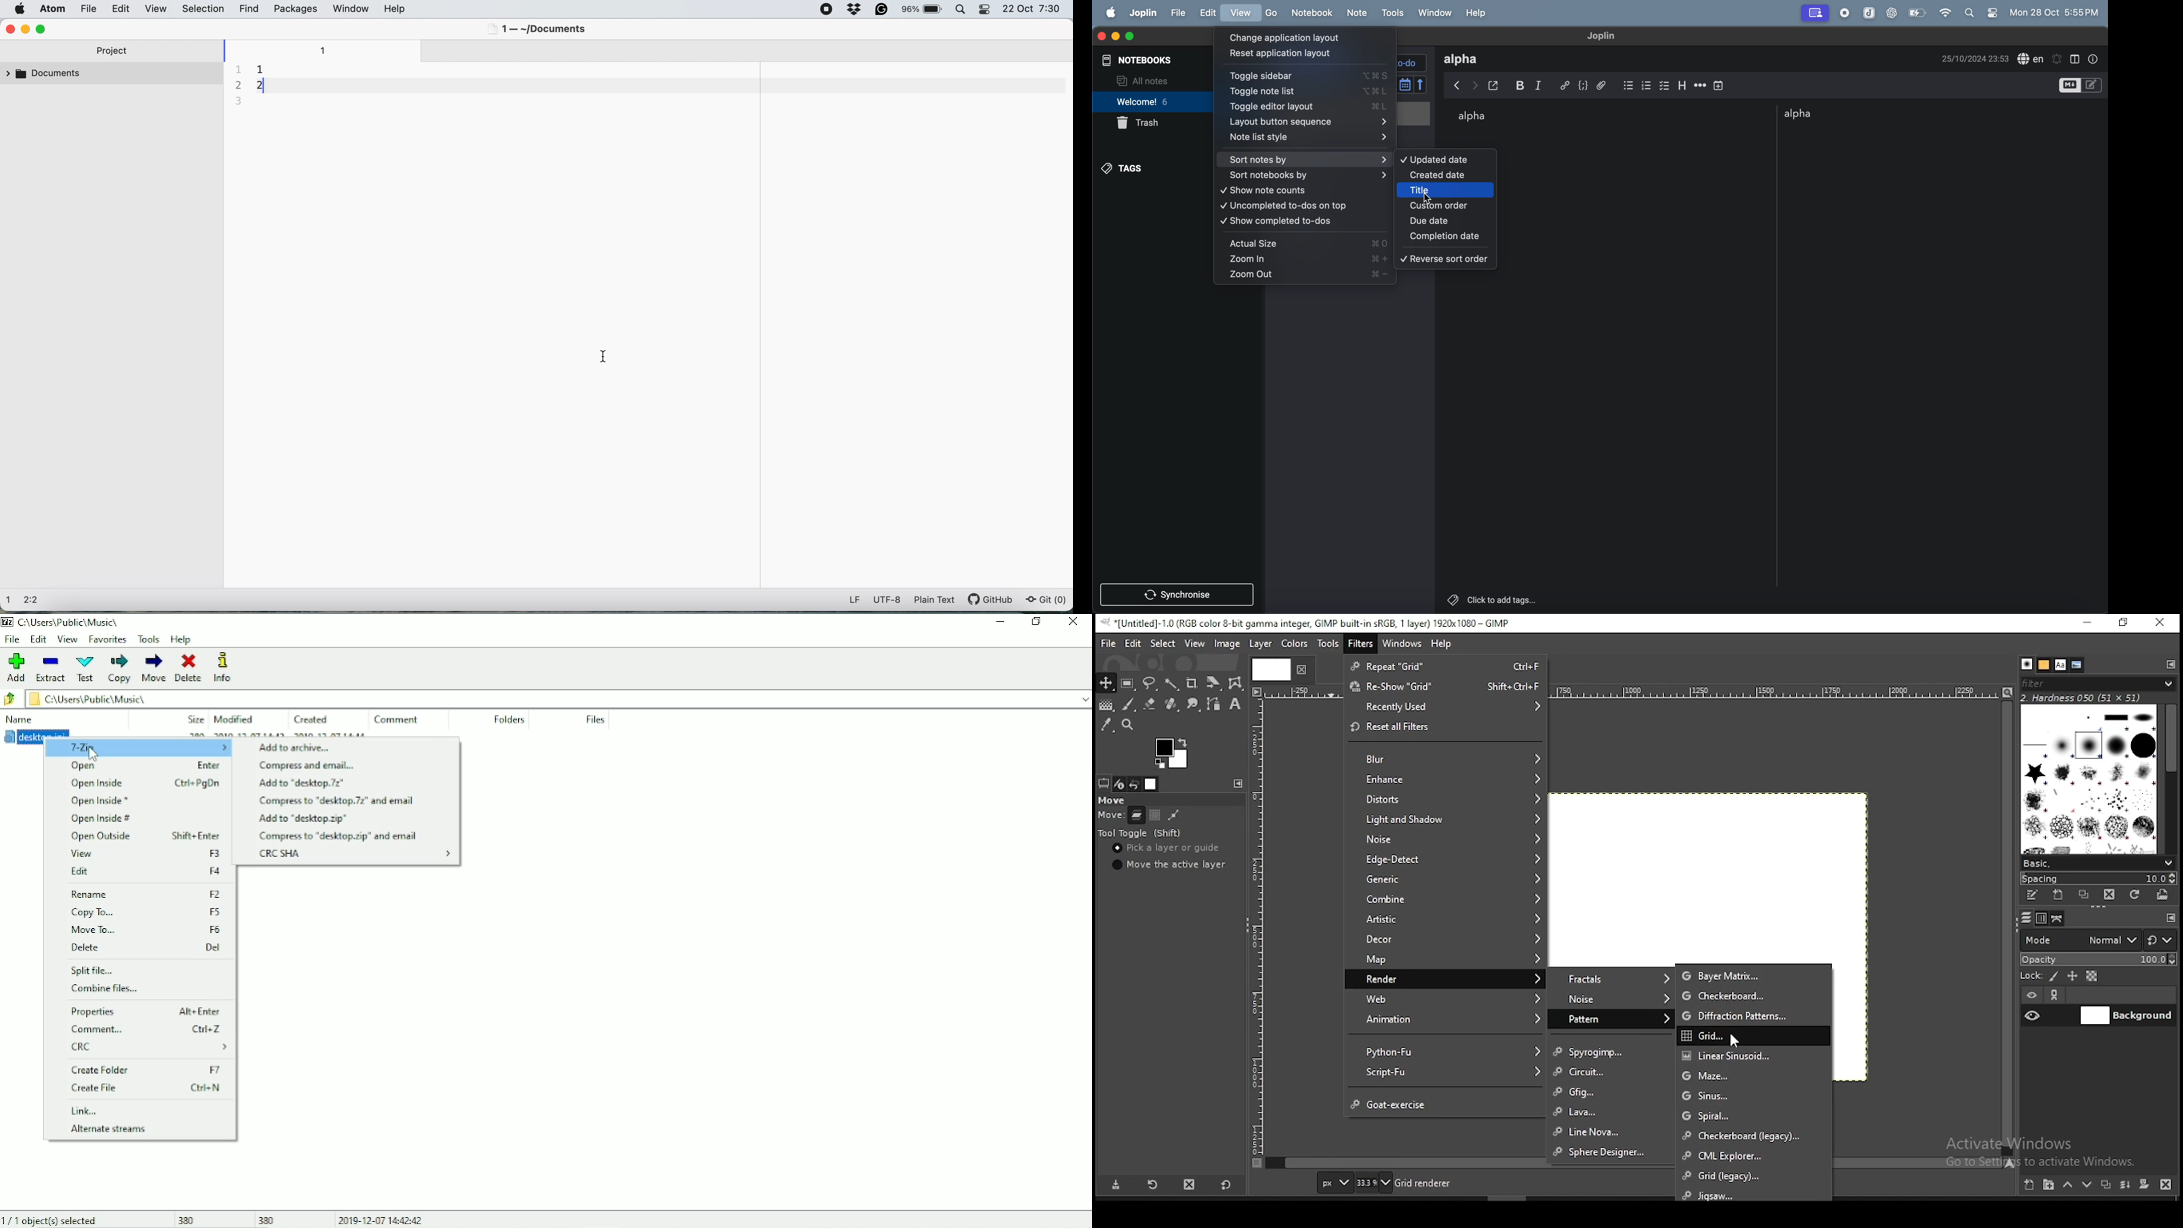 The image size is (2184, 1232). I want to click on reset application layout, so click(1279, 54).